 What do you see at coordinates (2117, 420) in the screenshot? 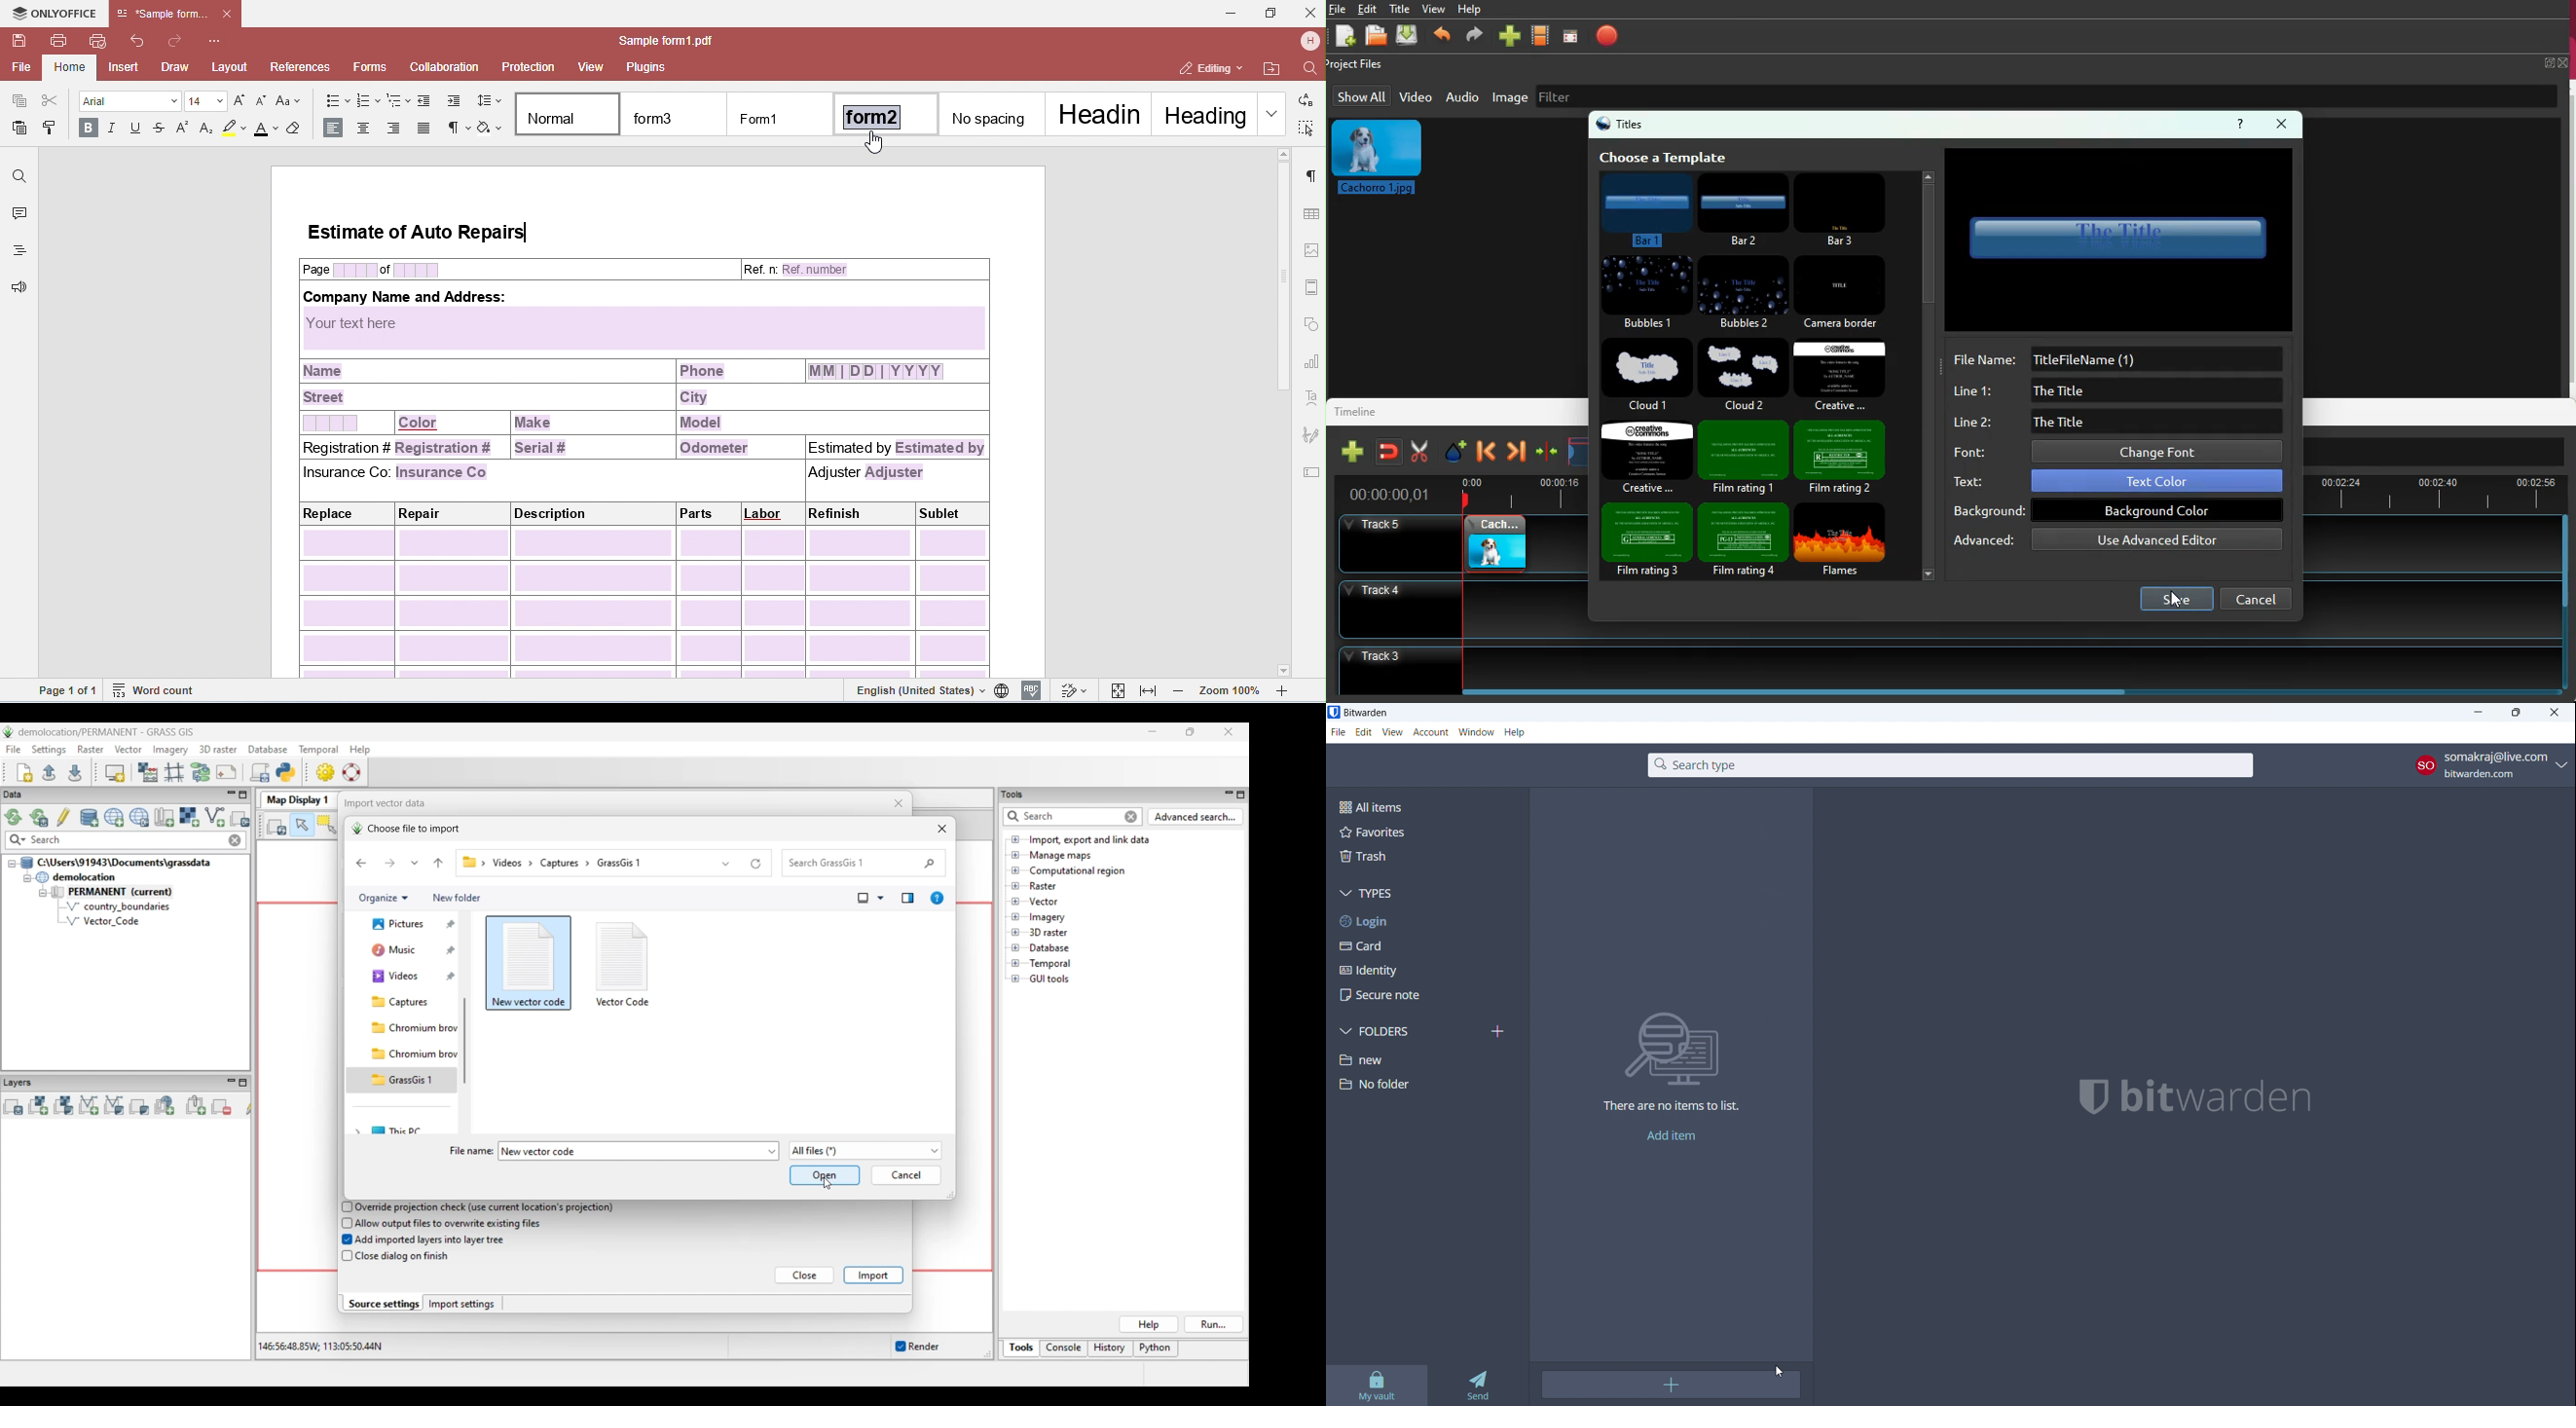
I see `line 2` at bounding box center [2117, 420].